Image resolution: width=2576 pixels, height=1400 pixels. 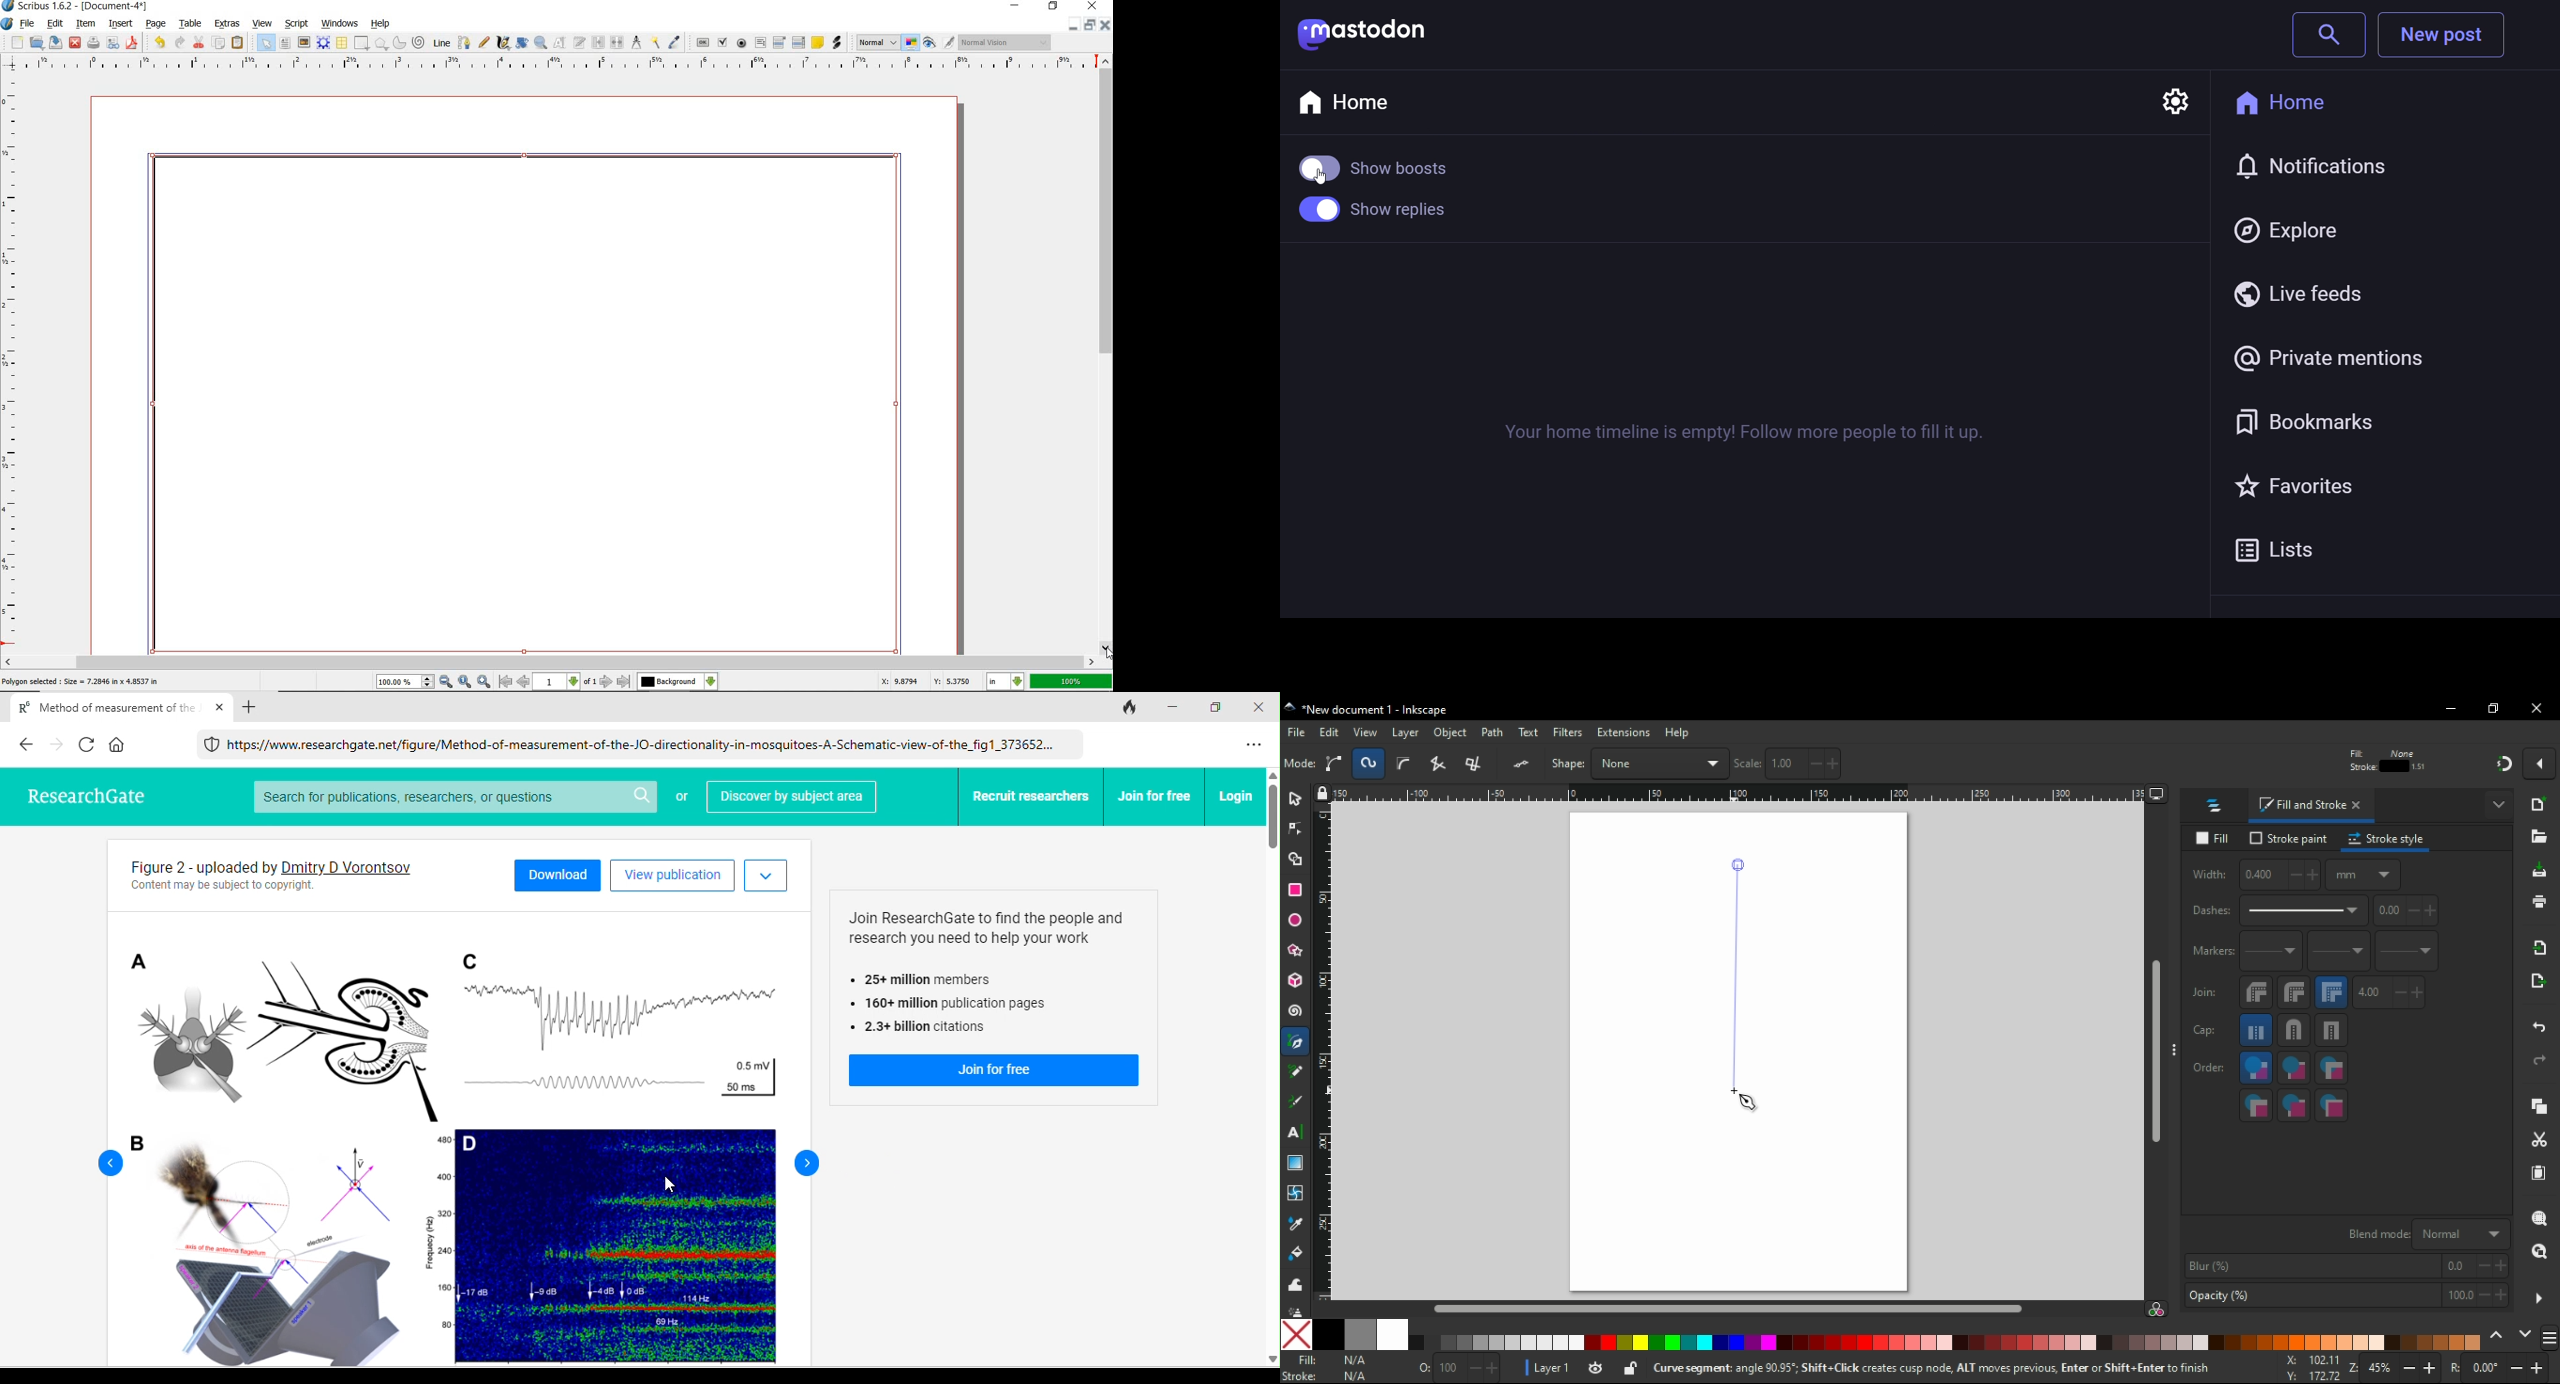 What do you see at coordinates (466, 681) in the screenshot?
I see `zoom to 100%` at bounding box center [466, 681].